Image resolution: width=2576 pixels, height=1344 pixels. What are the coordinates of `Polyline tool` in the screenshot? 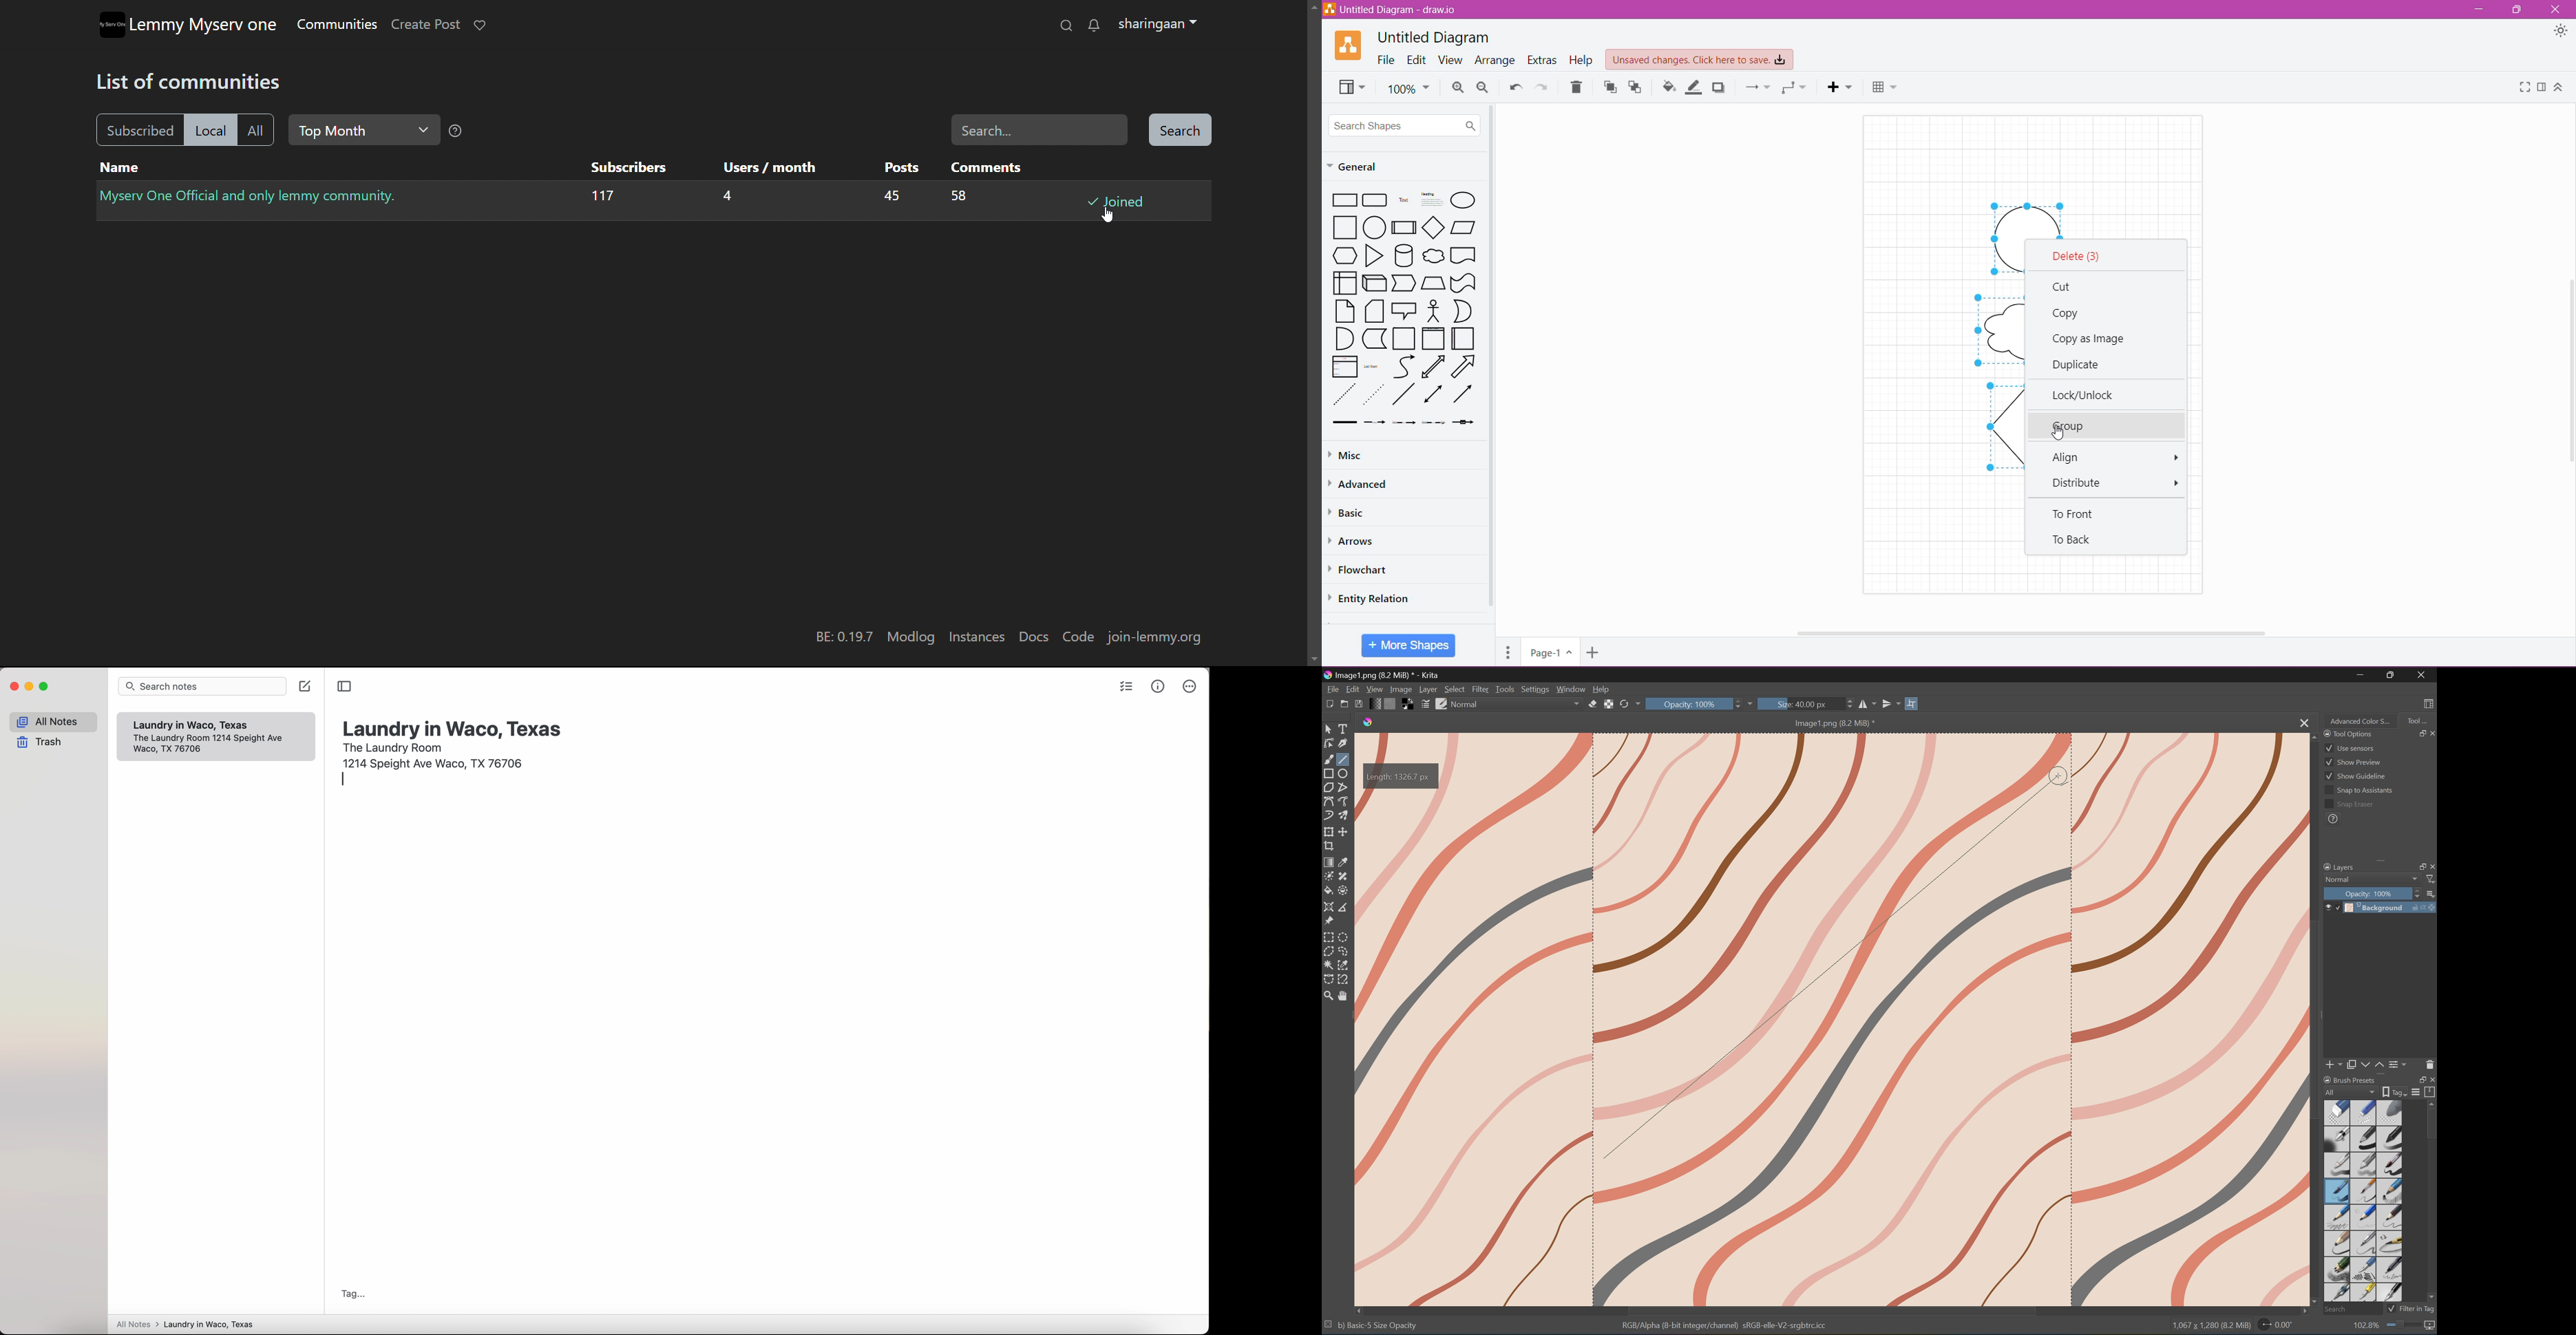 It's located at (1344, 788).